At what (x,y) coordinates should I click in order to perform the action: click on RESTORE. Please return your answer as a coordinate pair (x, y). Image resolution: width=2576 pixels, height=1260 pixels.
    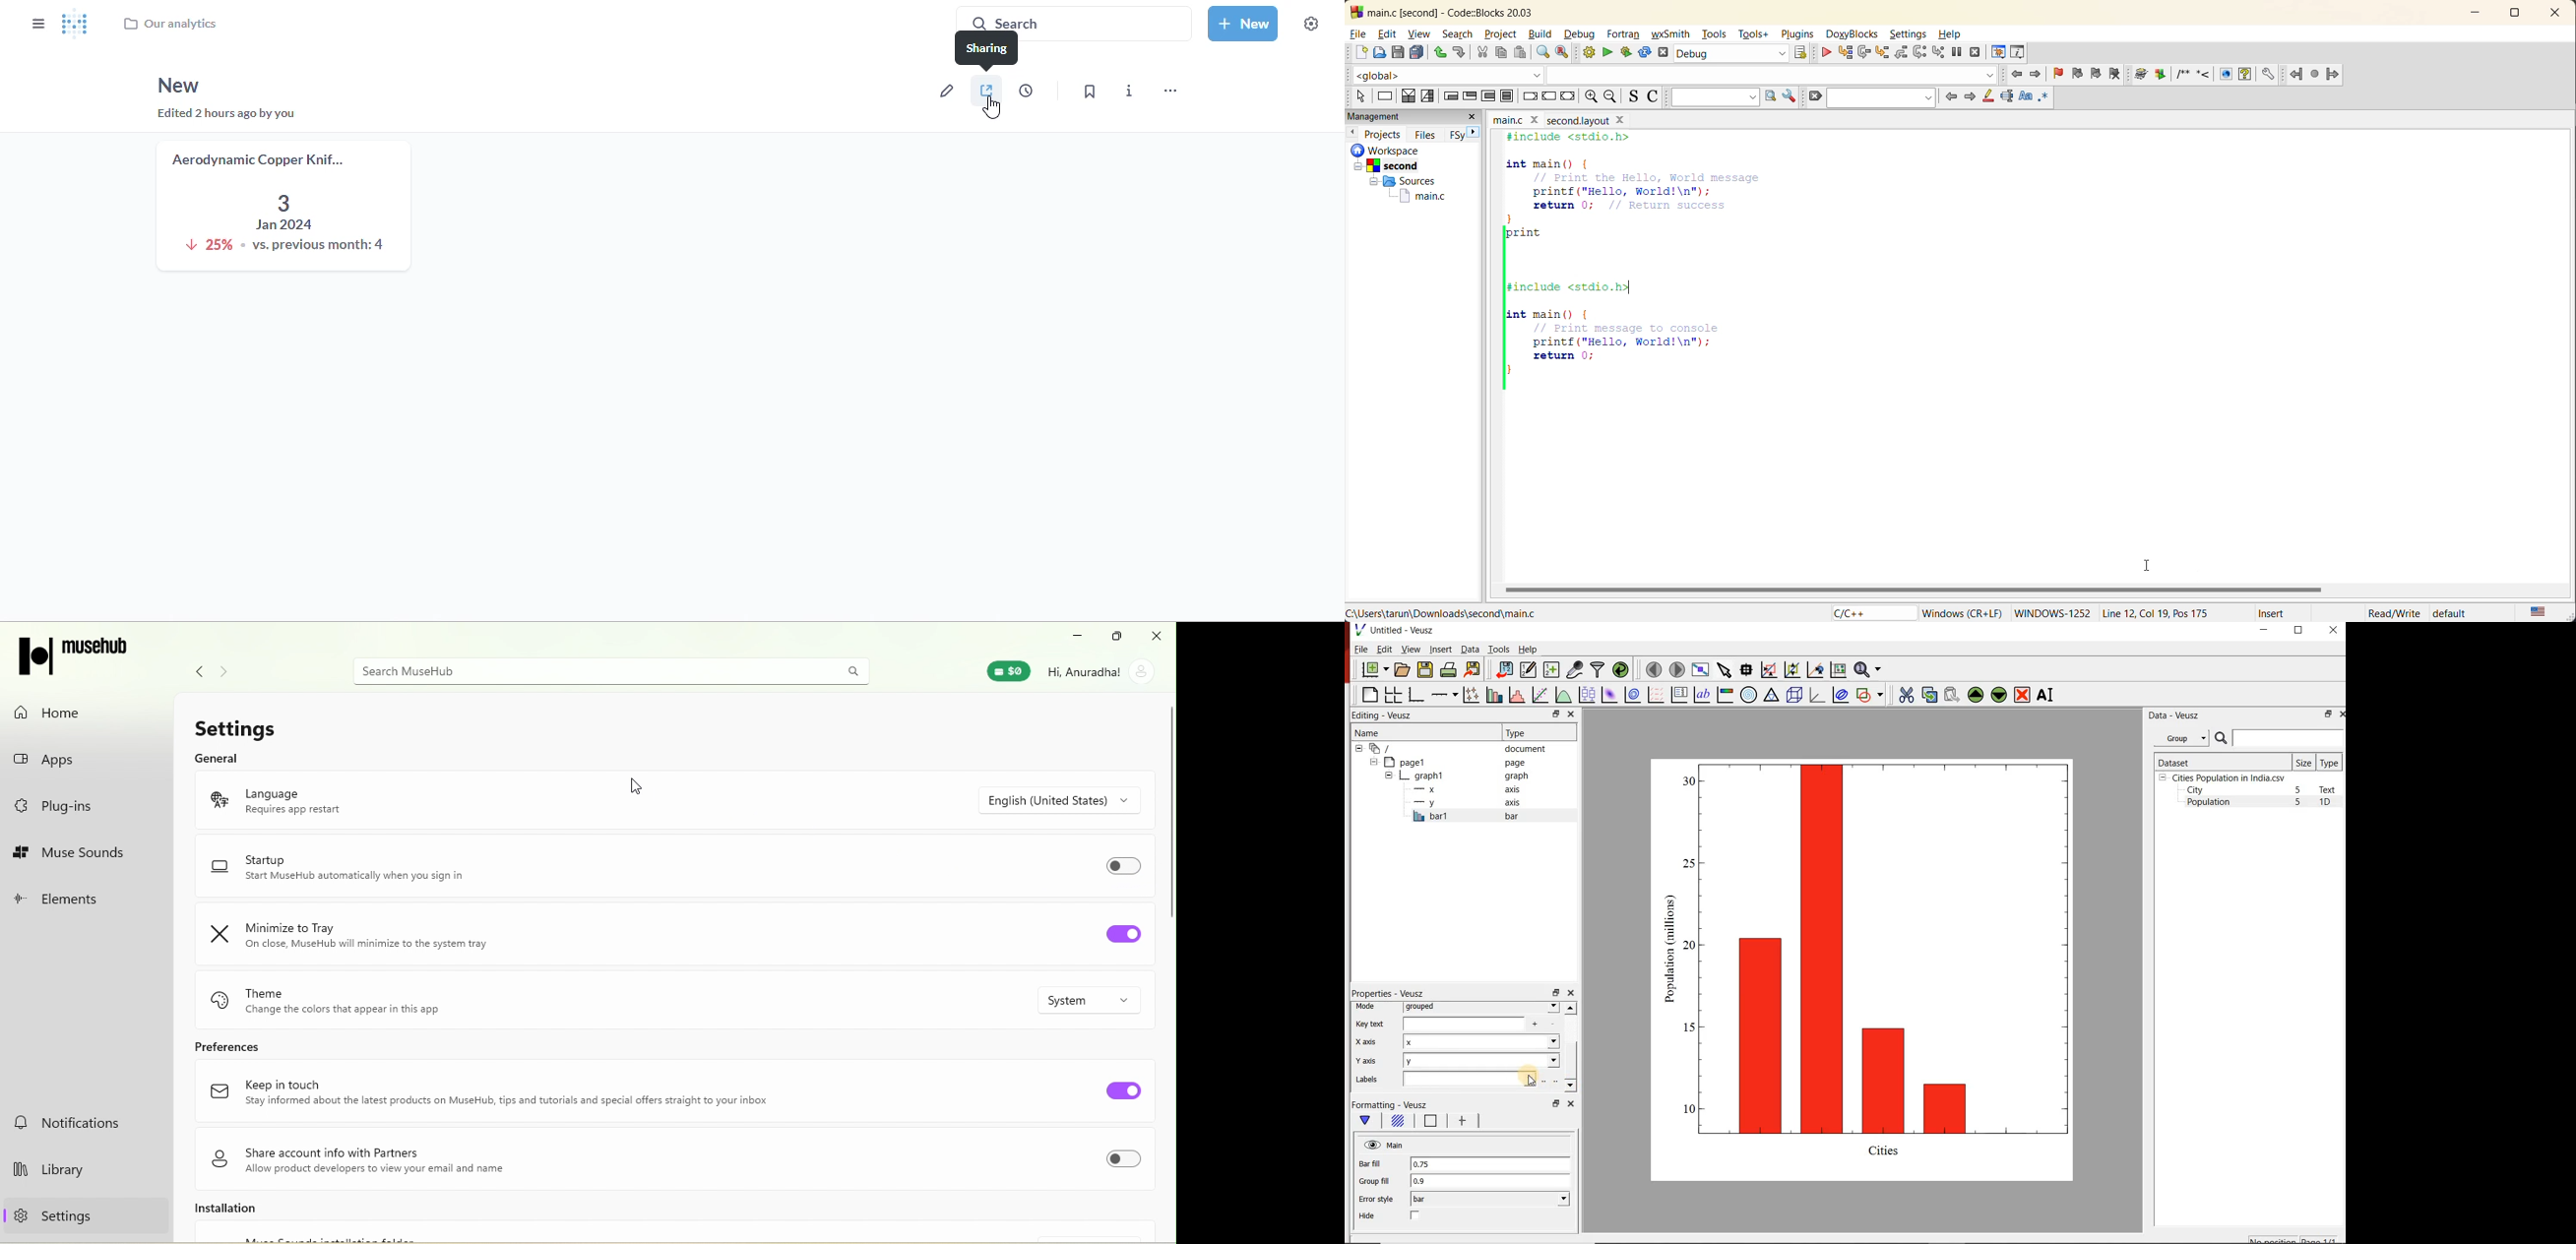
    Looking at the image, I should click on (2299, 630).